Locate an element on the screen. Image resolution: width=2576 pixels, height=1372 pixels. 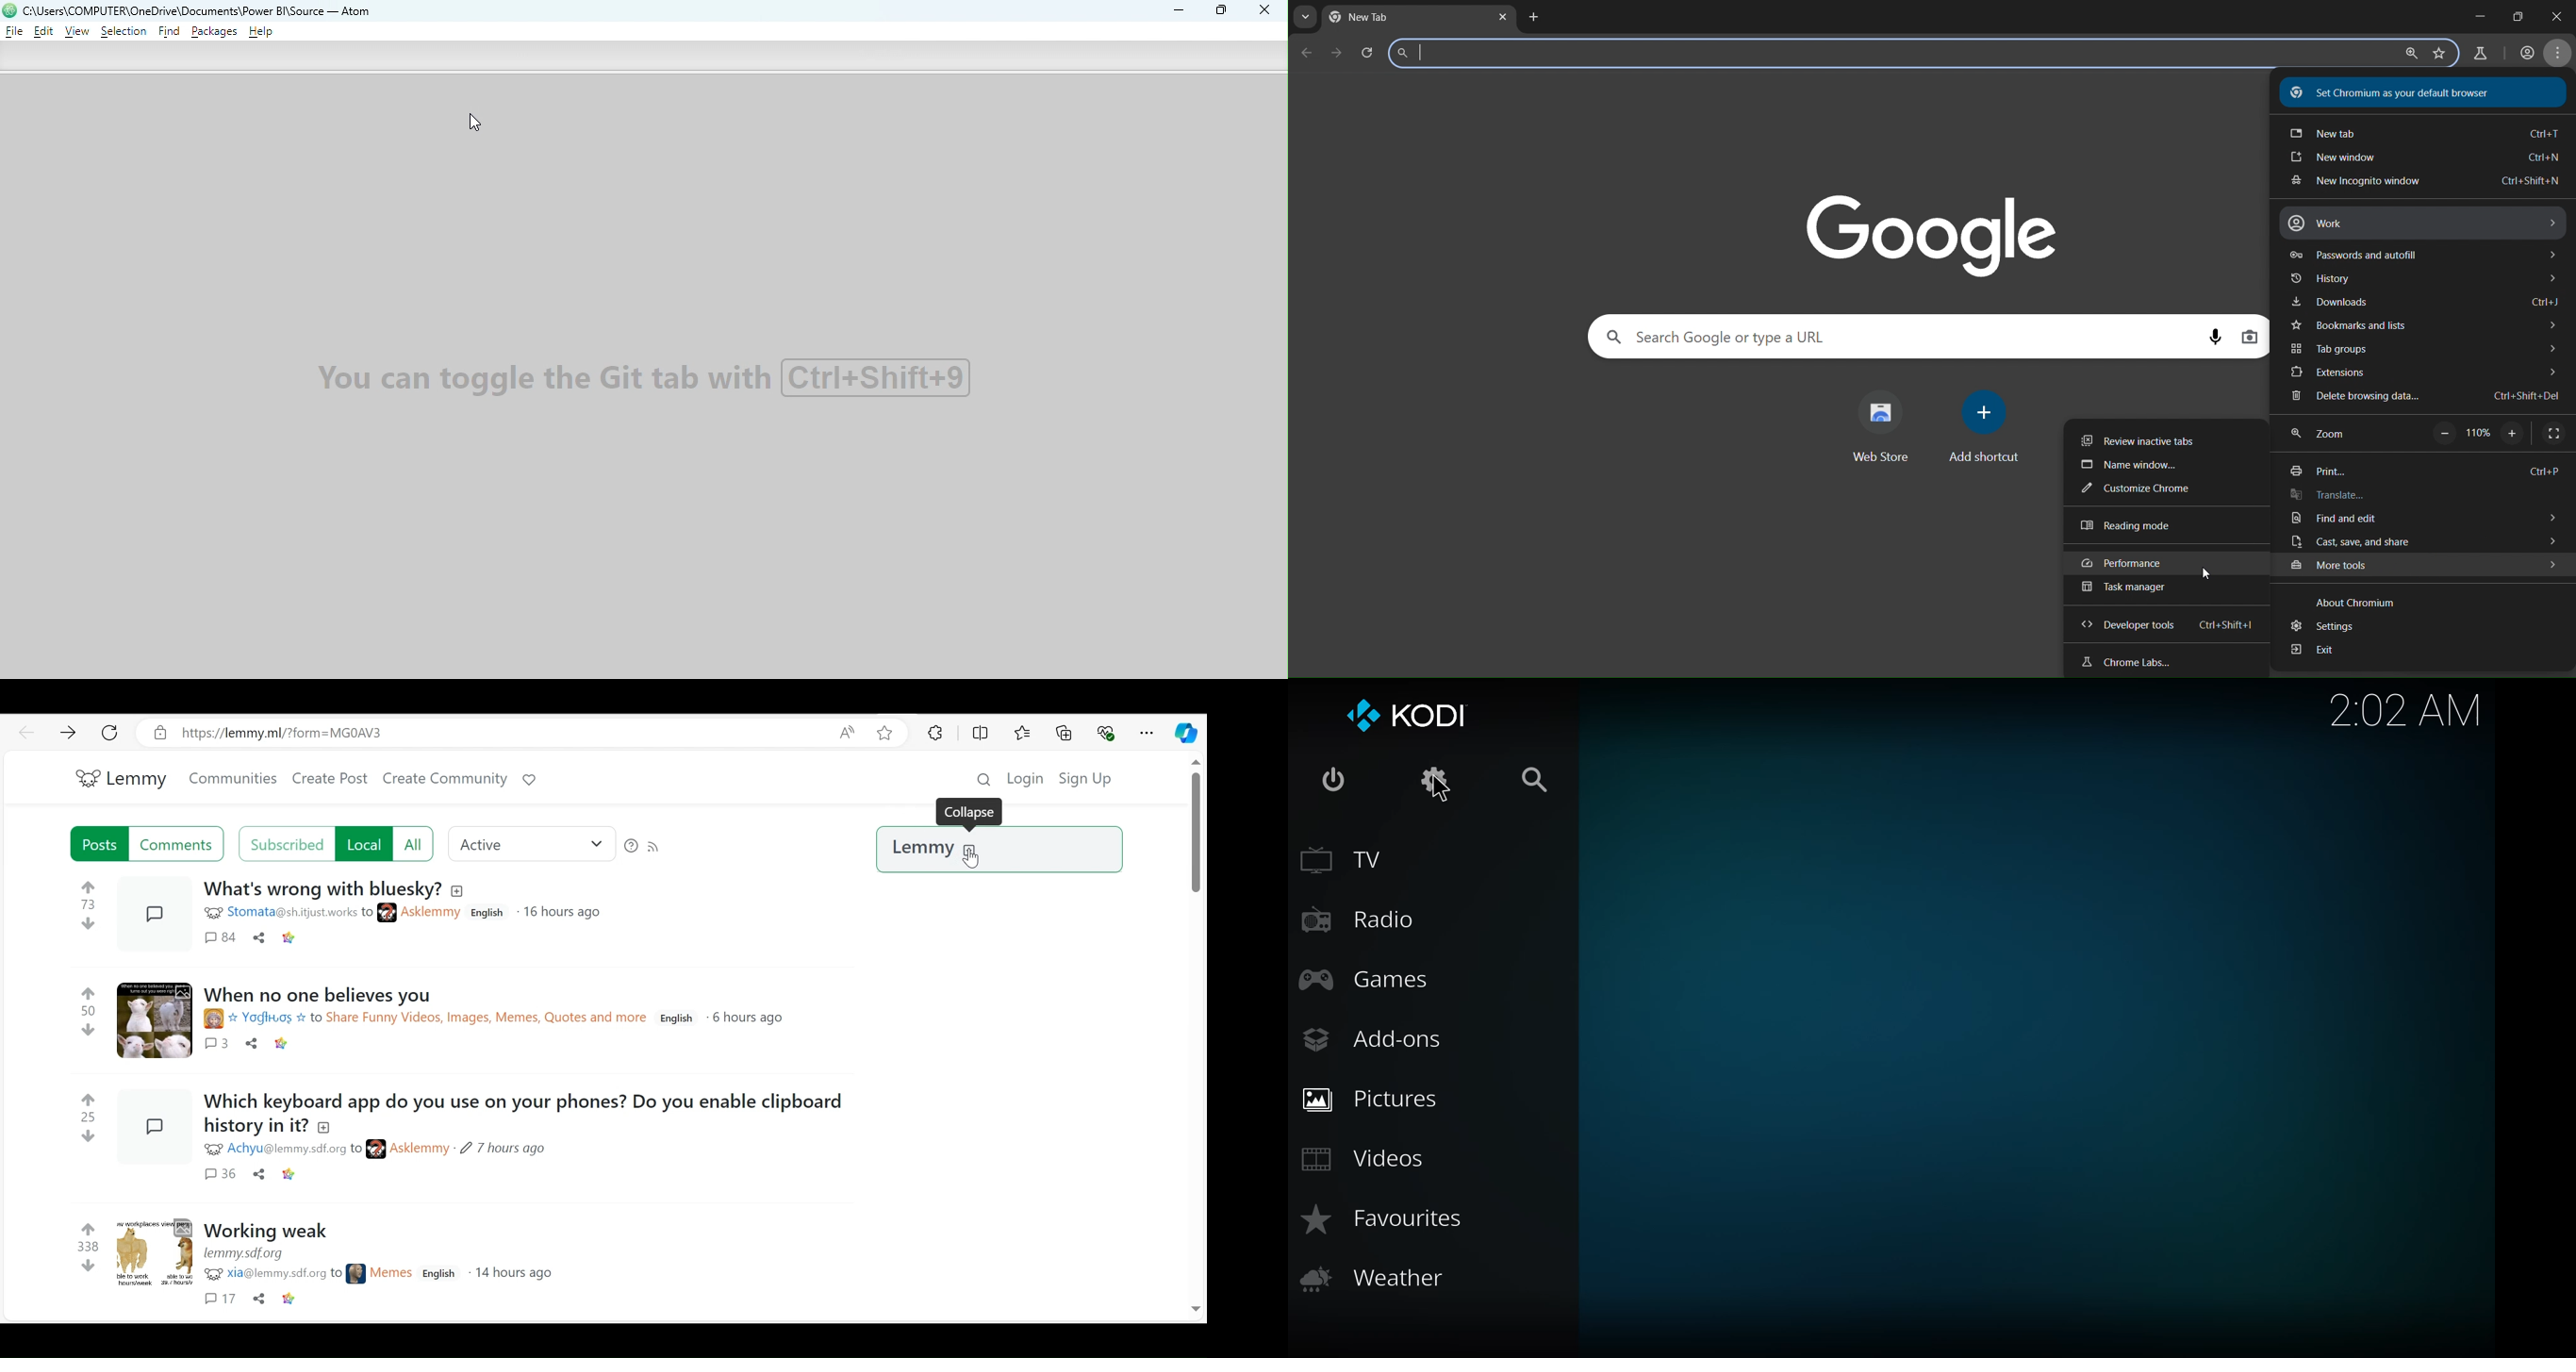
games is located at coordinates (1369, 980).